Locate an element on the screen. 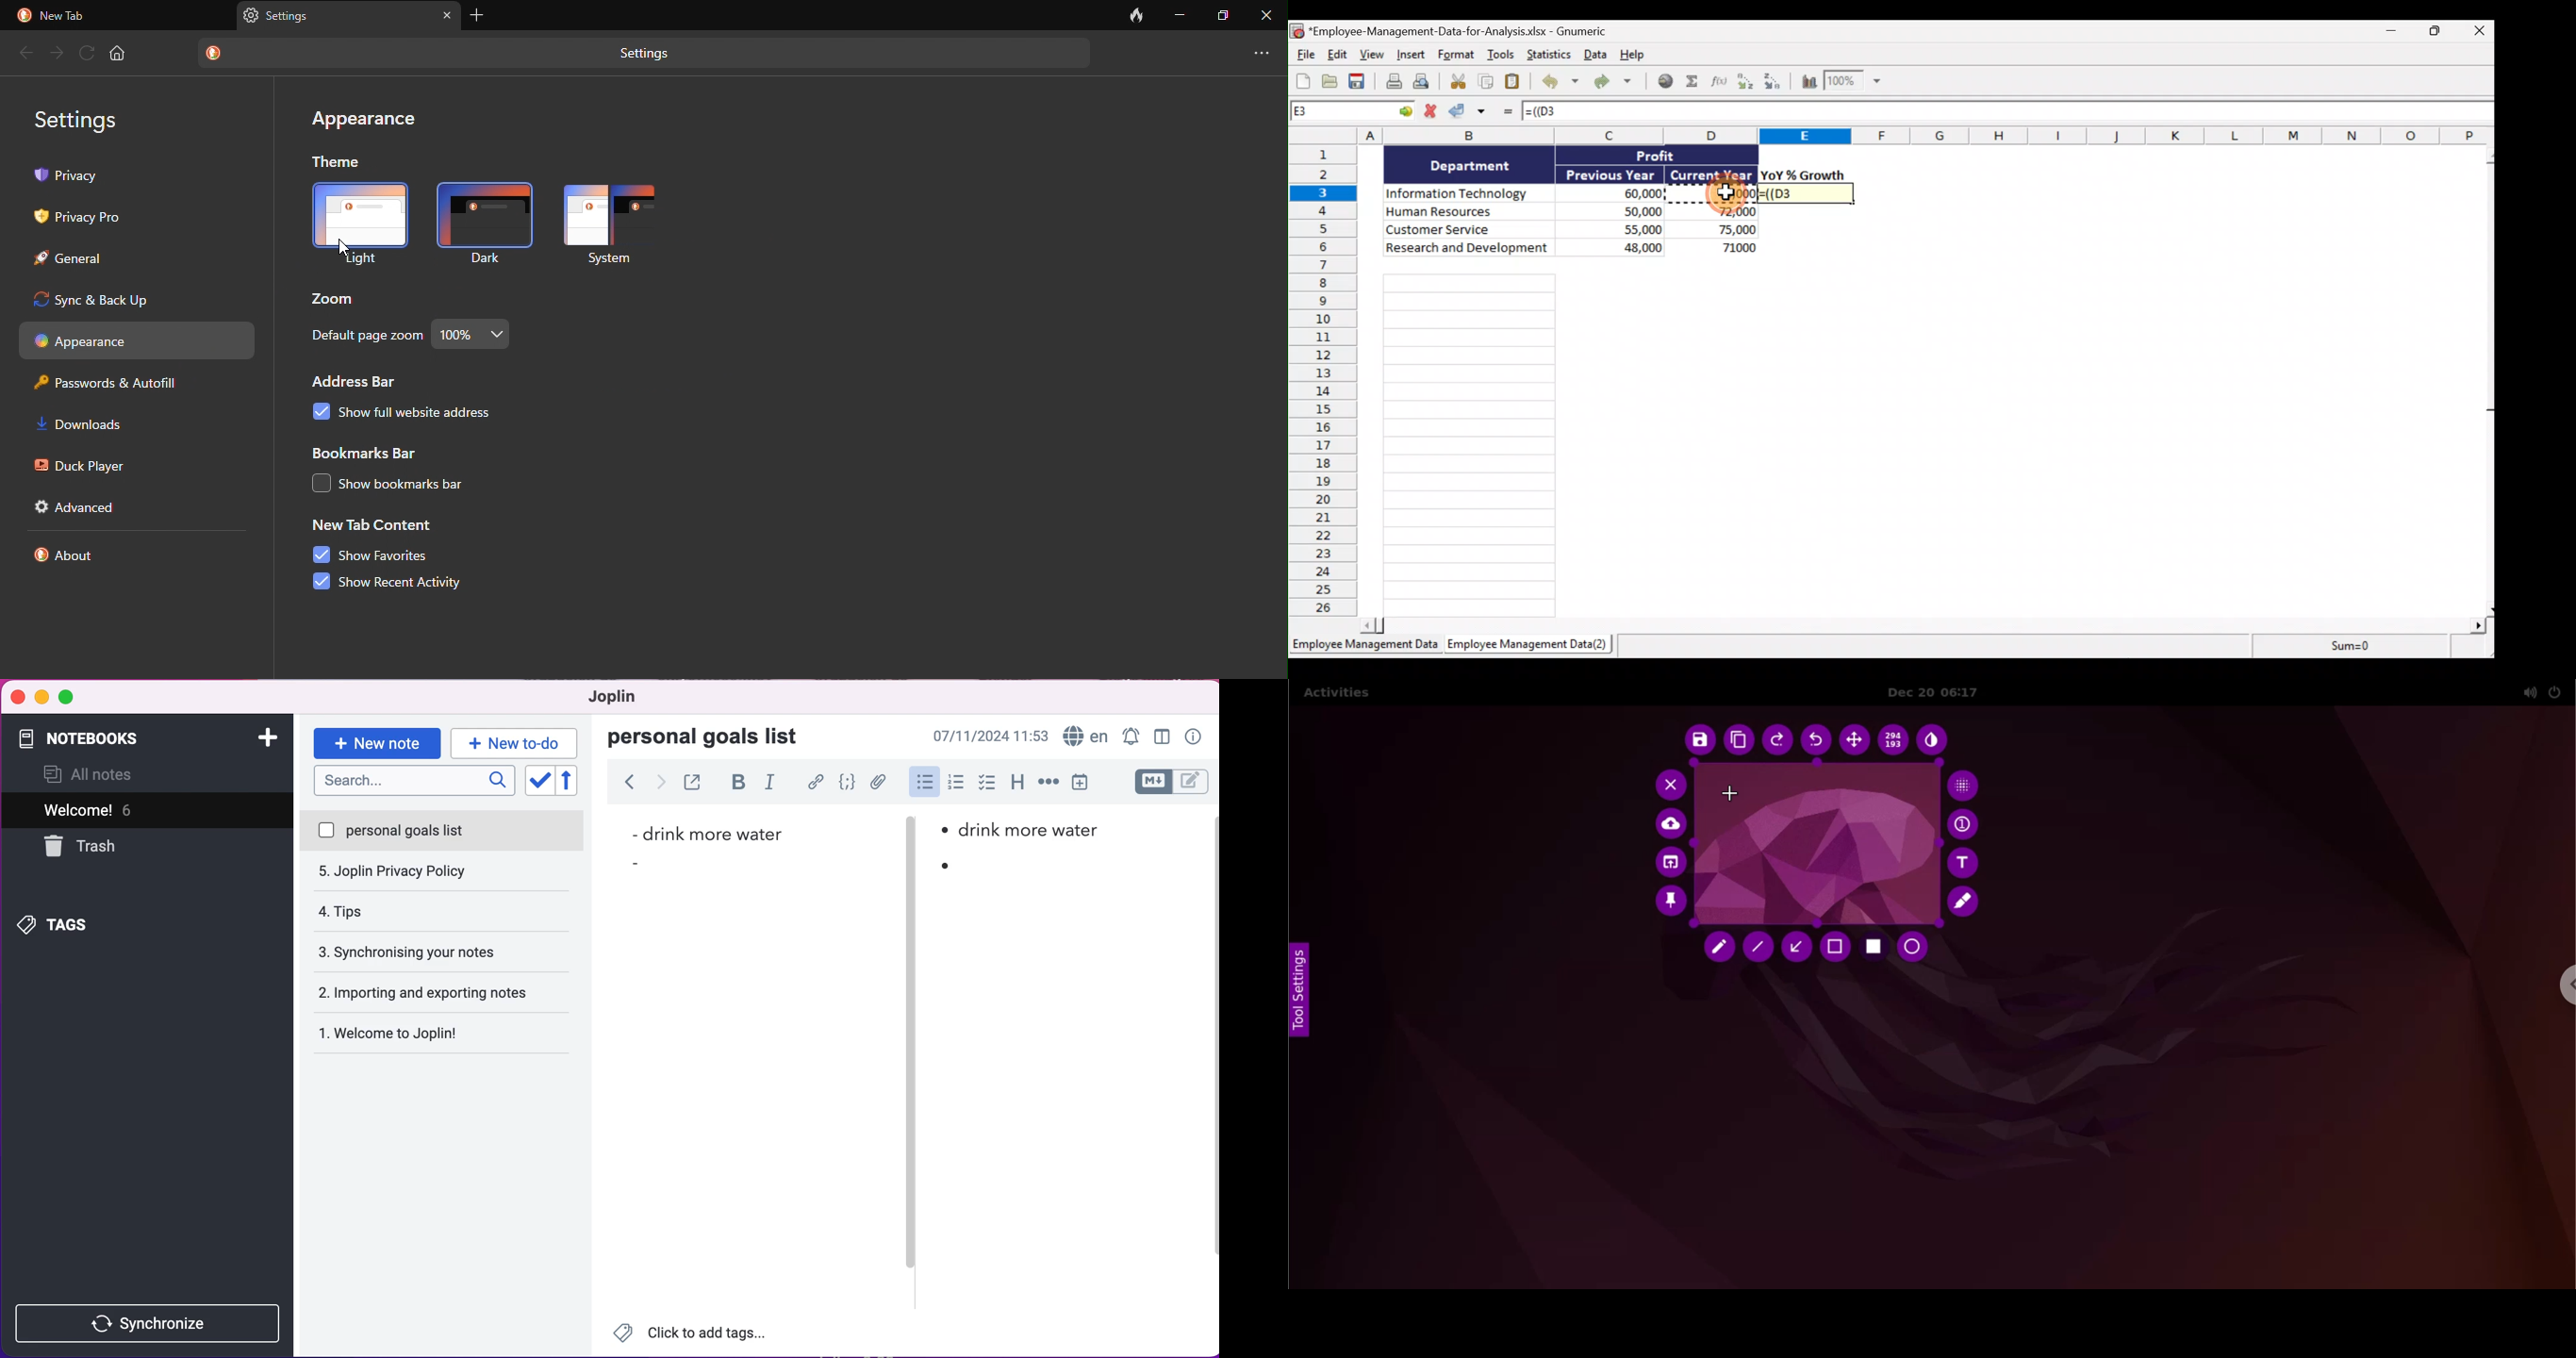 Image resolution: width=2576 pixels, height=1372 pixels. Sort Descending is located at coordinates (1775, 83).